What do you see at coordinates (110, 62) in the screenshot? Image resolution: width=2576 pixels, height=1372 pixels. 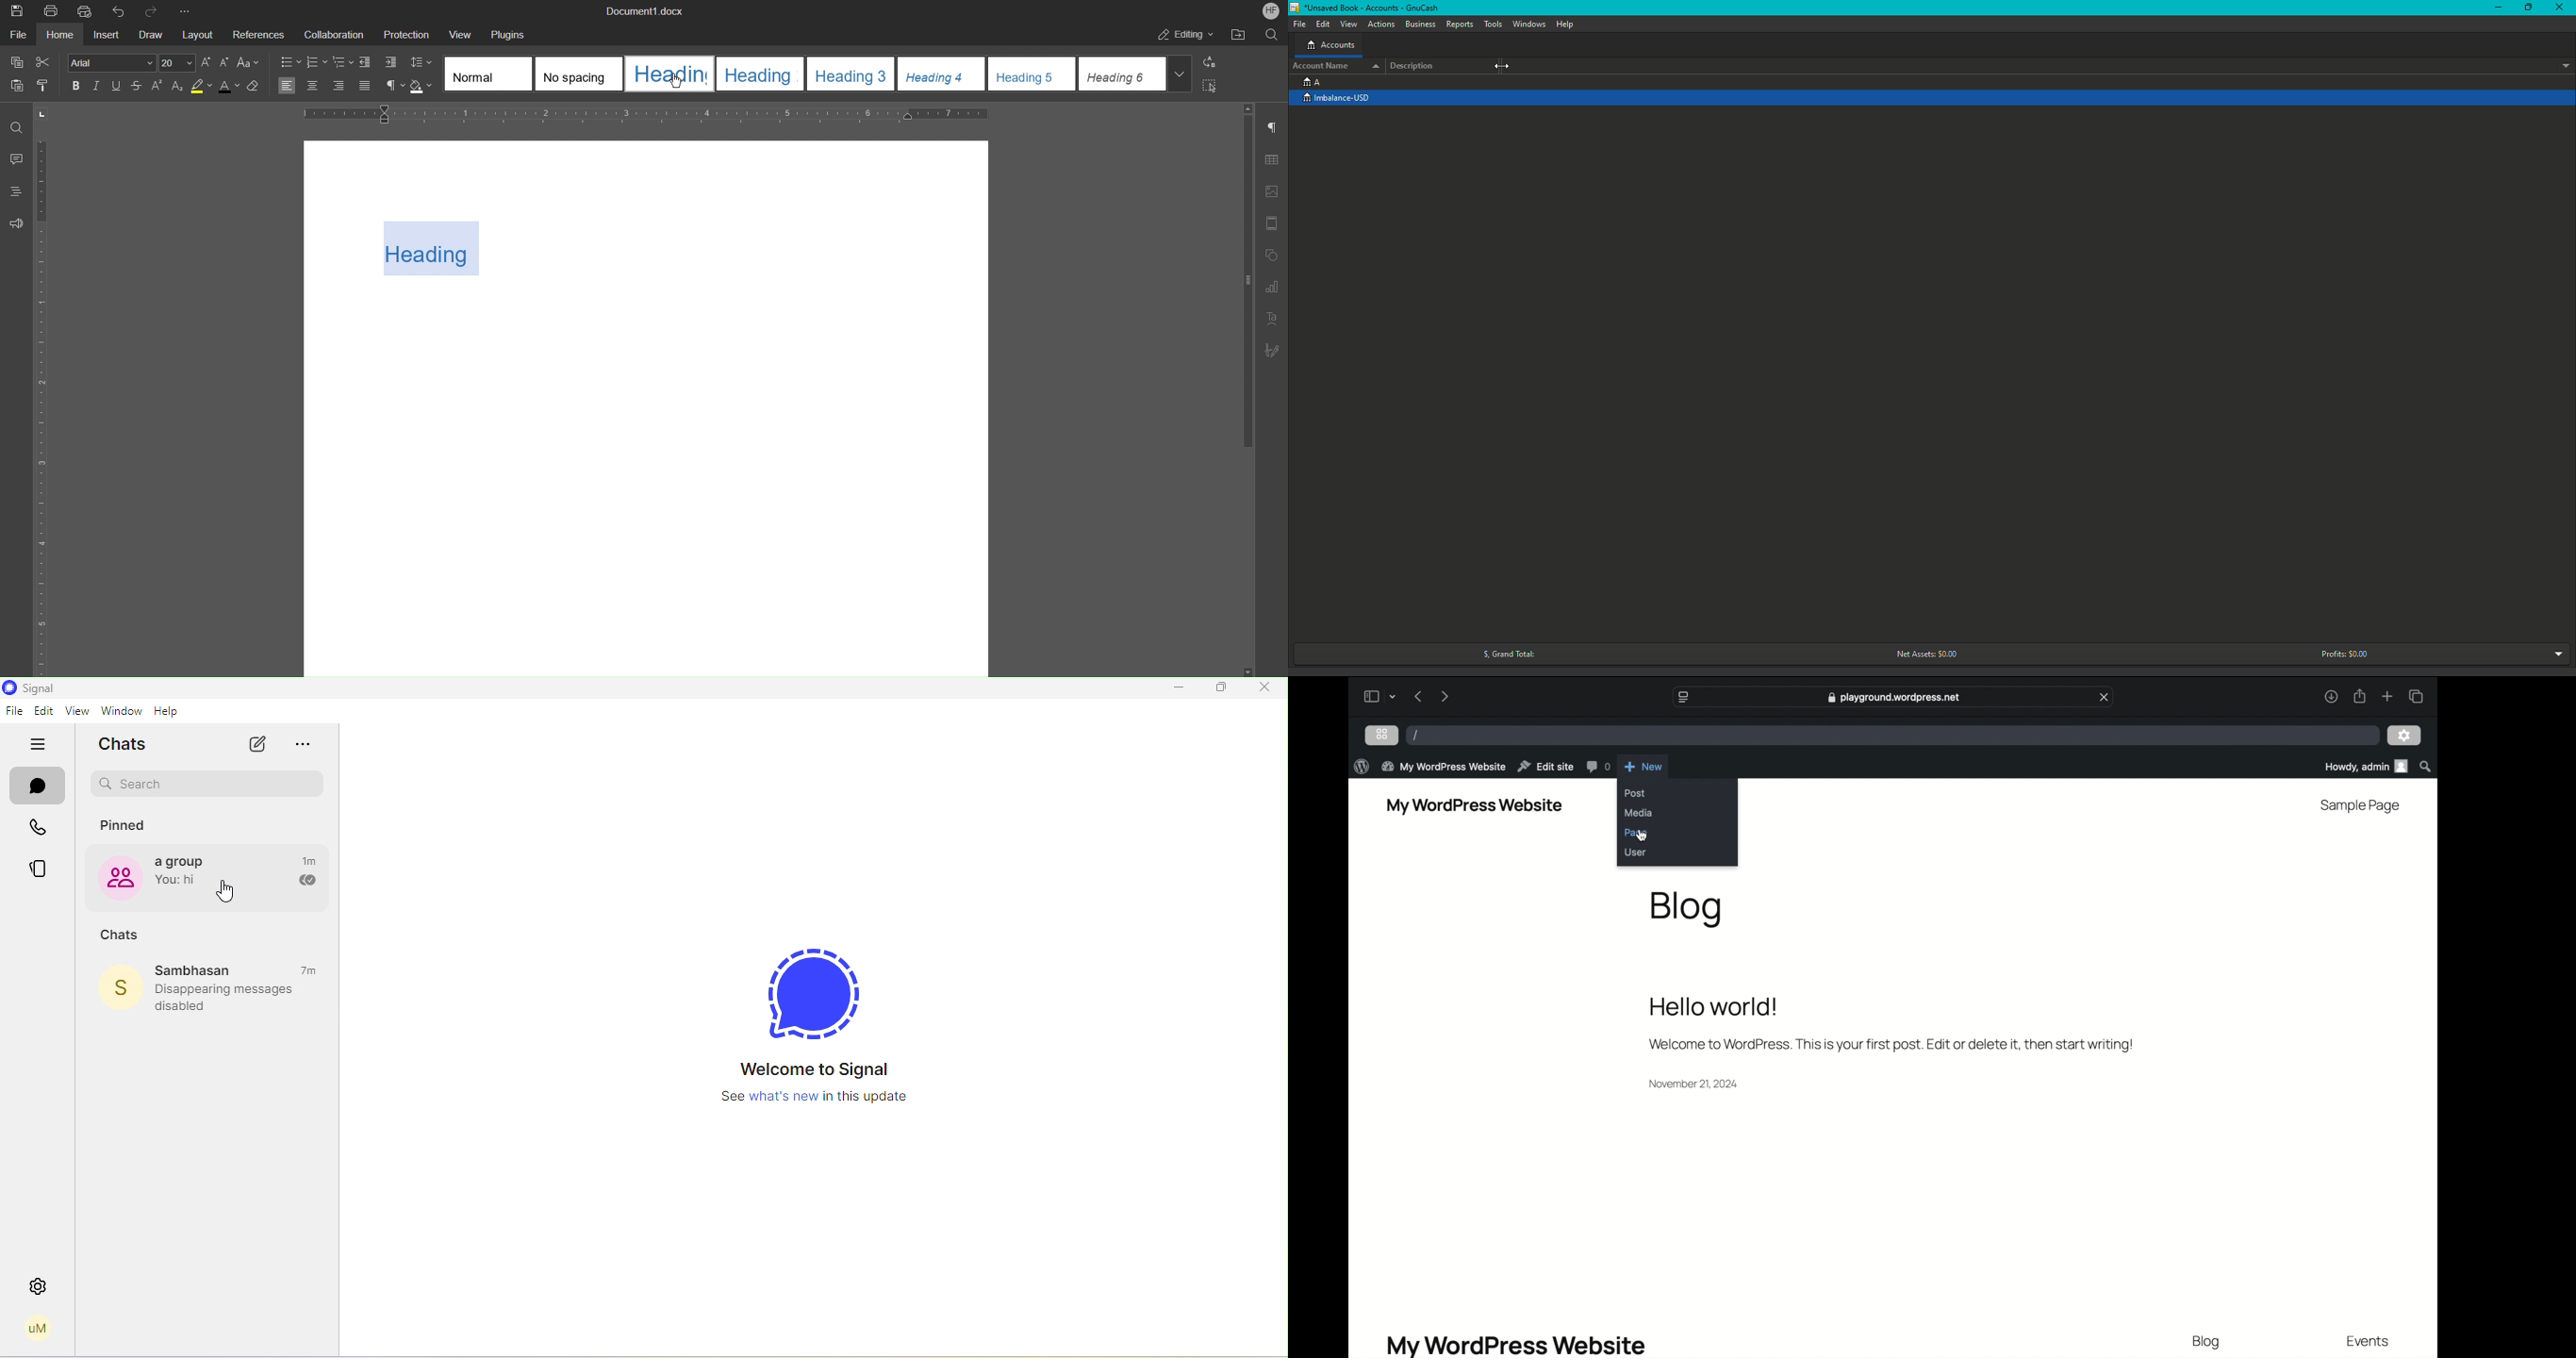 I see `arial` at bounding box center [110, 62].